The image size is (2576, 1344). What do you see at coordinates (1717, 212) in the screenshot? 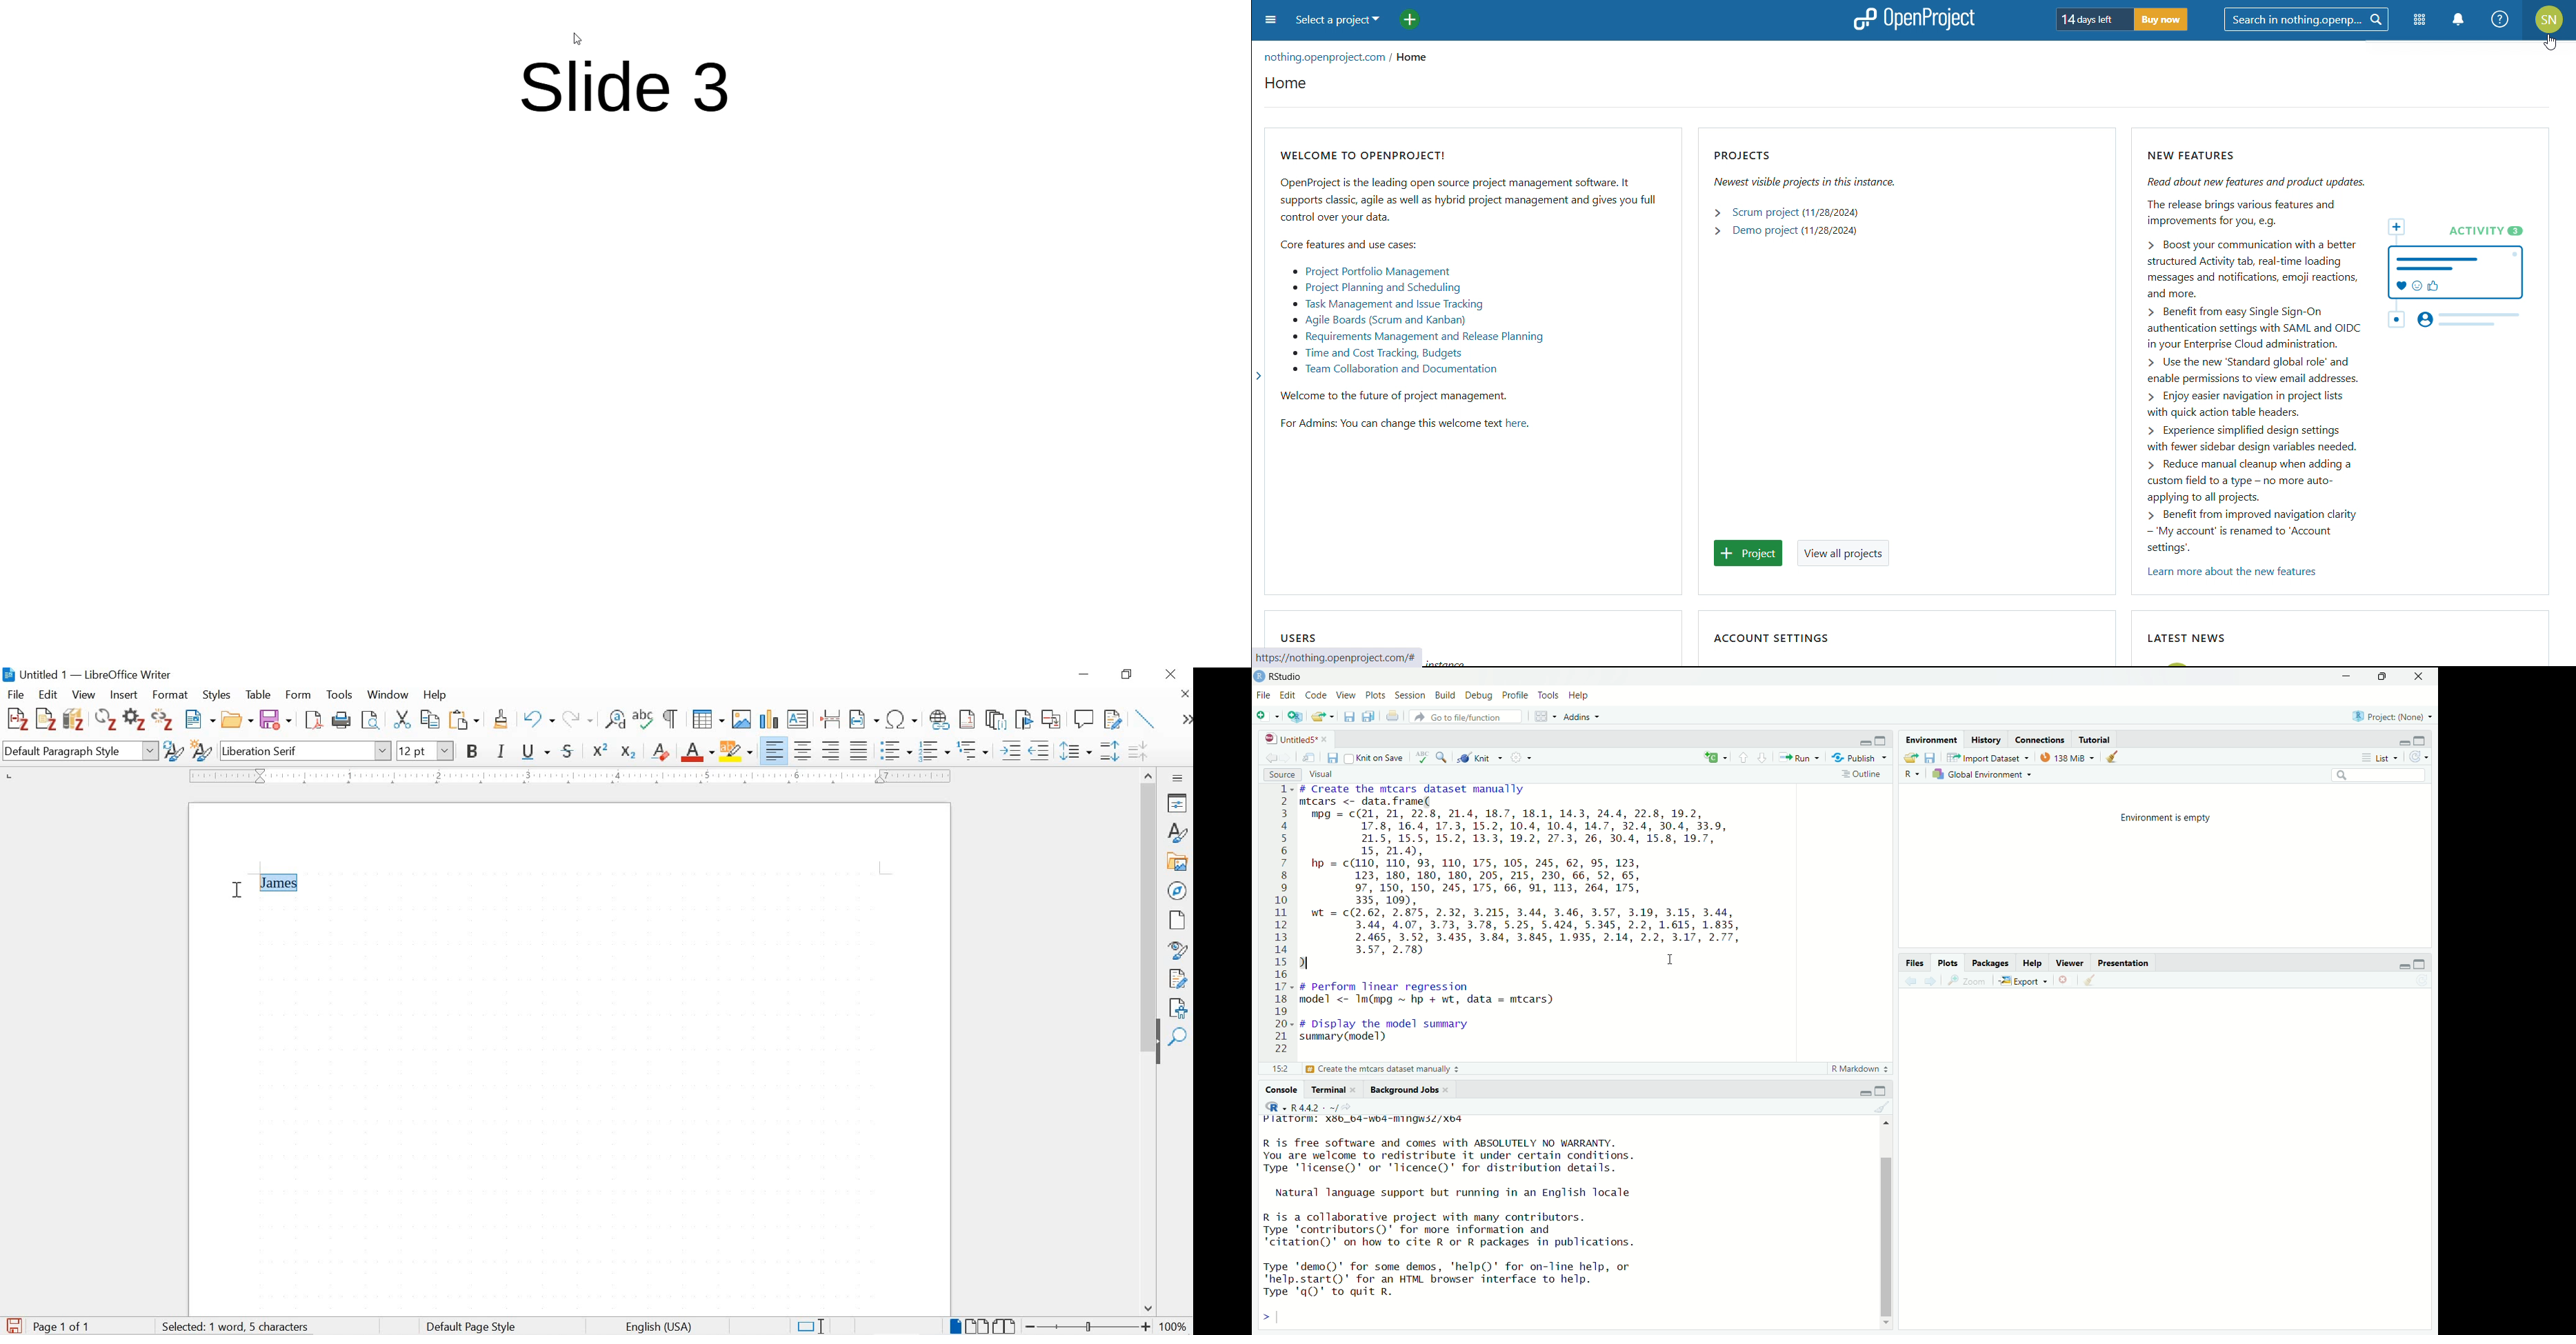
I see `expand scrum project` at bounding box center [1717, 212].